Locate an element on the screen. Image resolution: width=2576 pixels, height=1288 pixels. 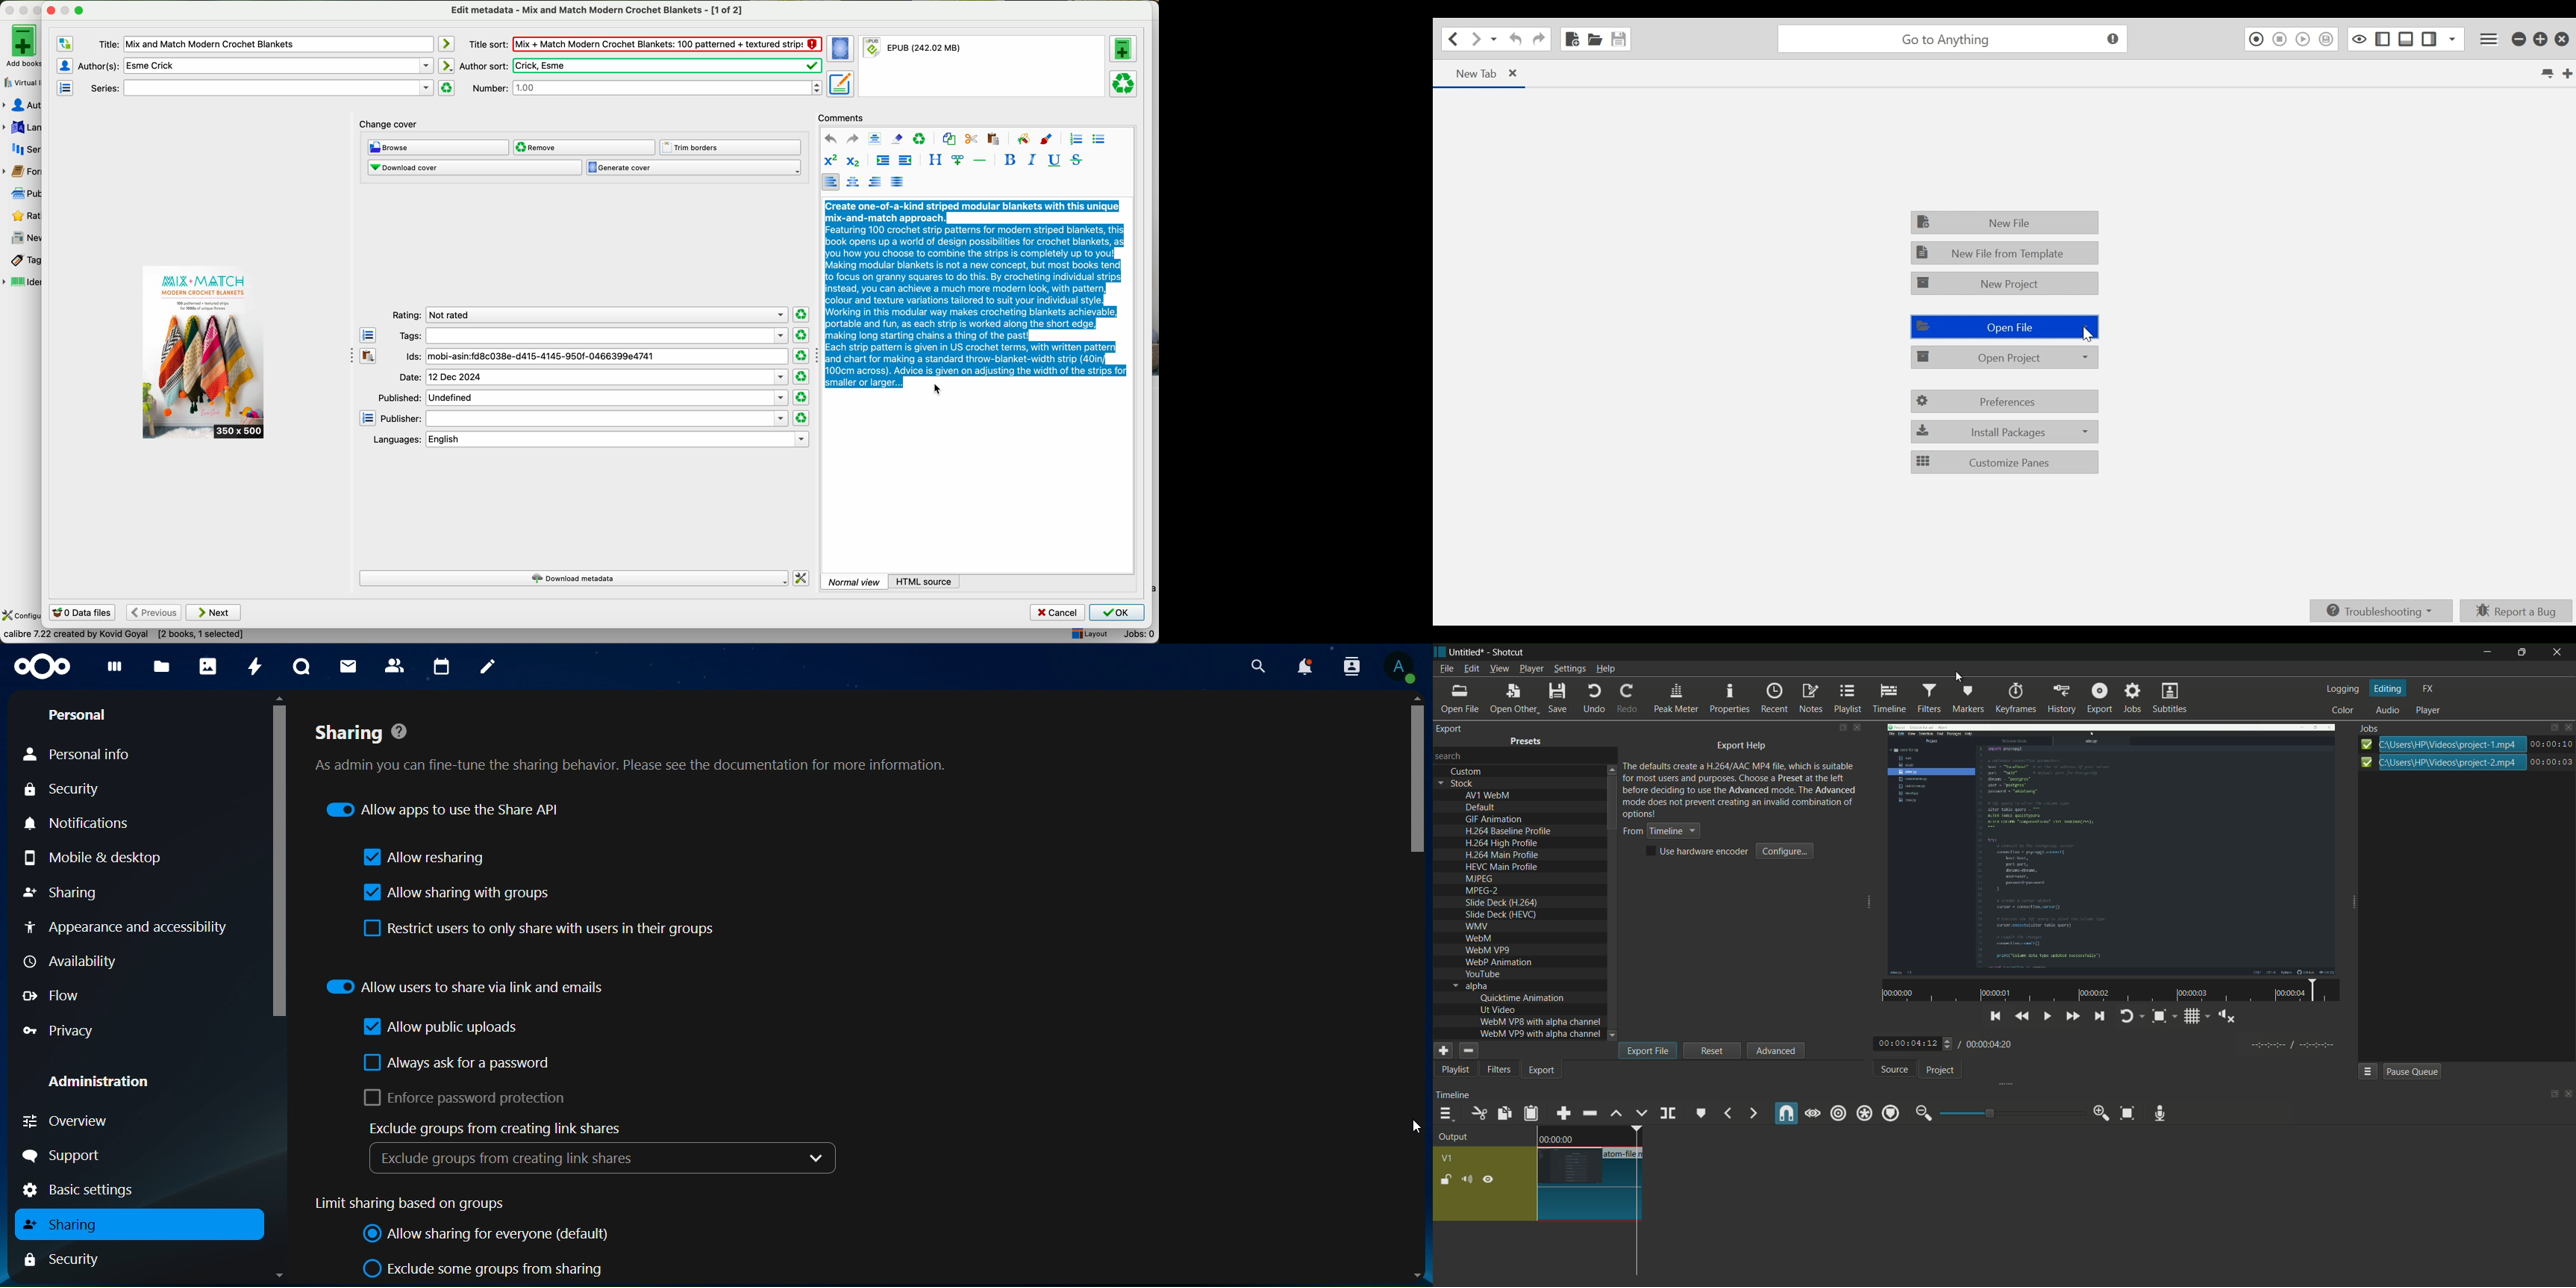
overwrite is located at coordinates (1642, 1114).